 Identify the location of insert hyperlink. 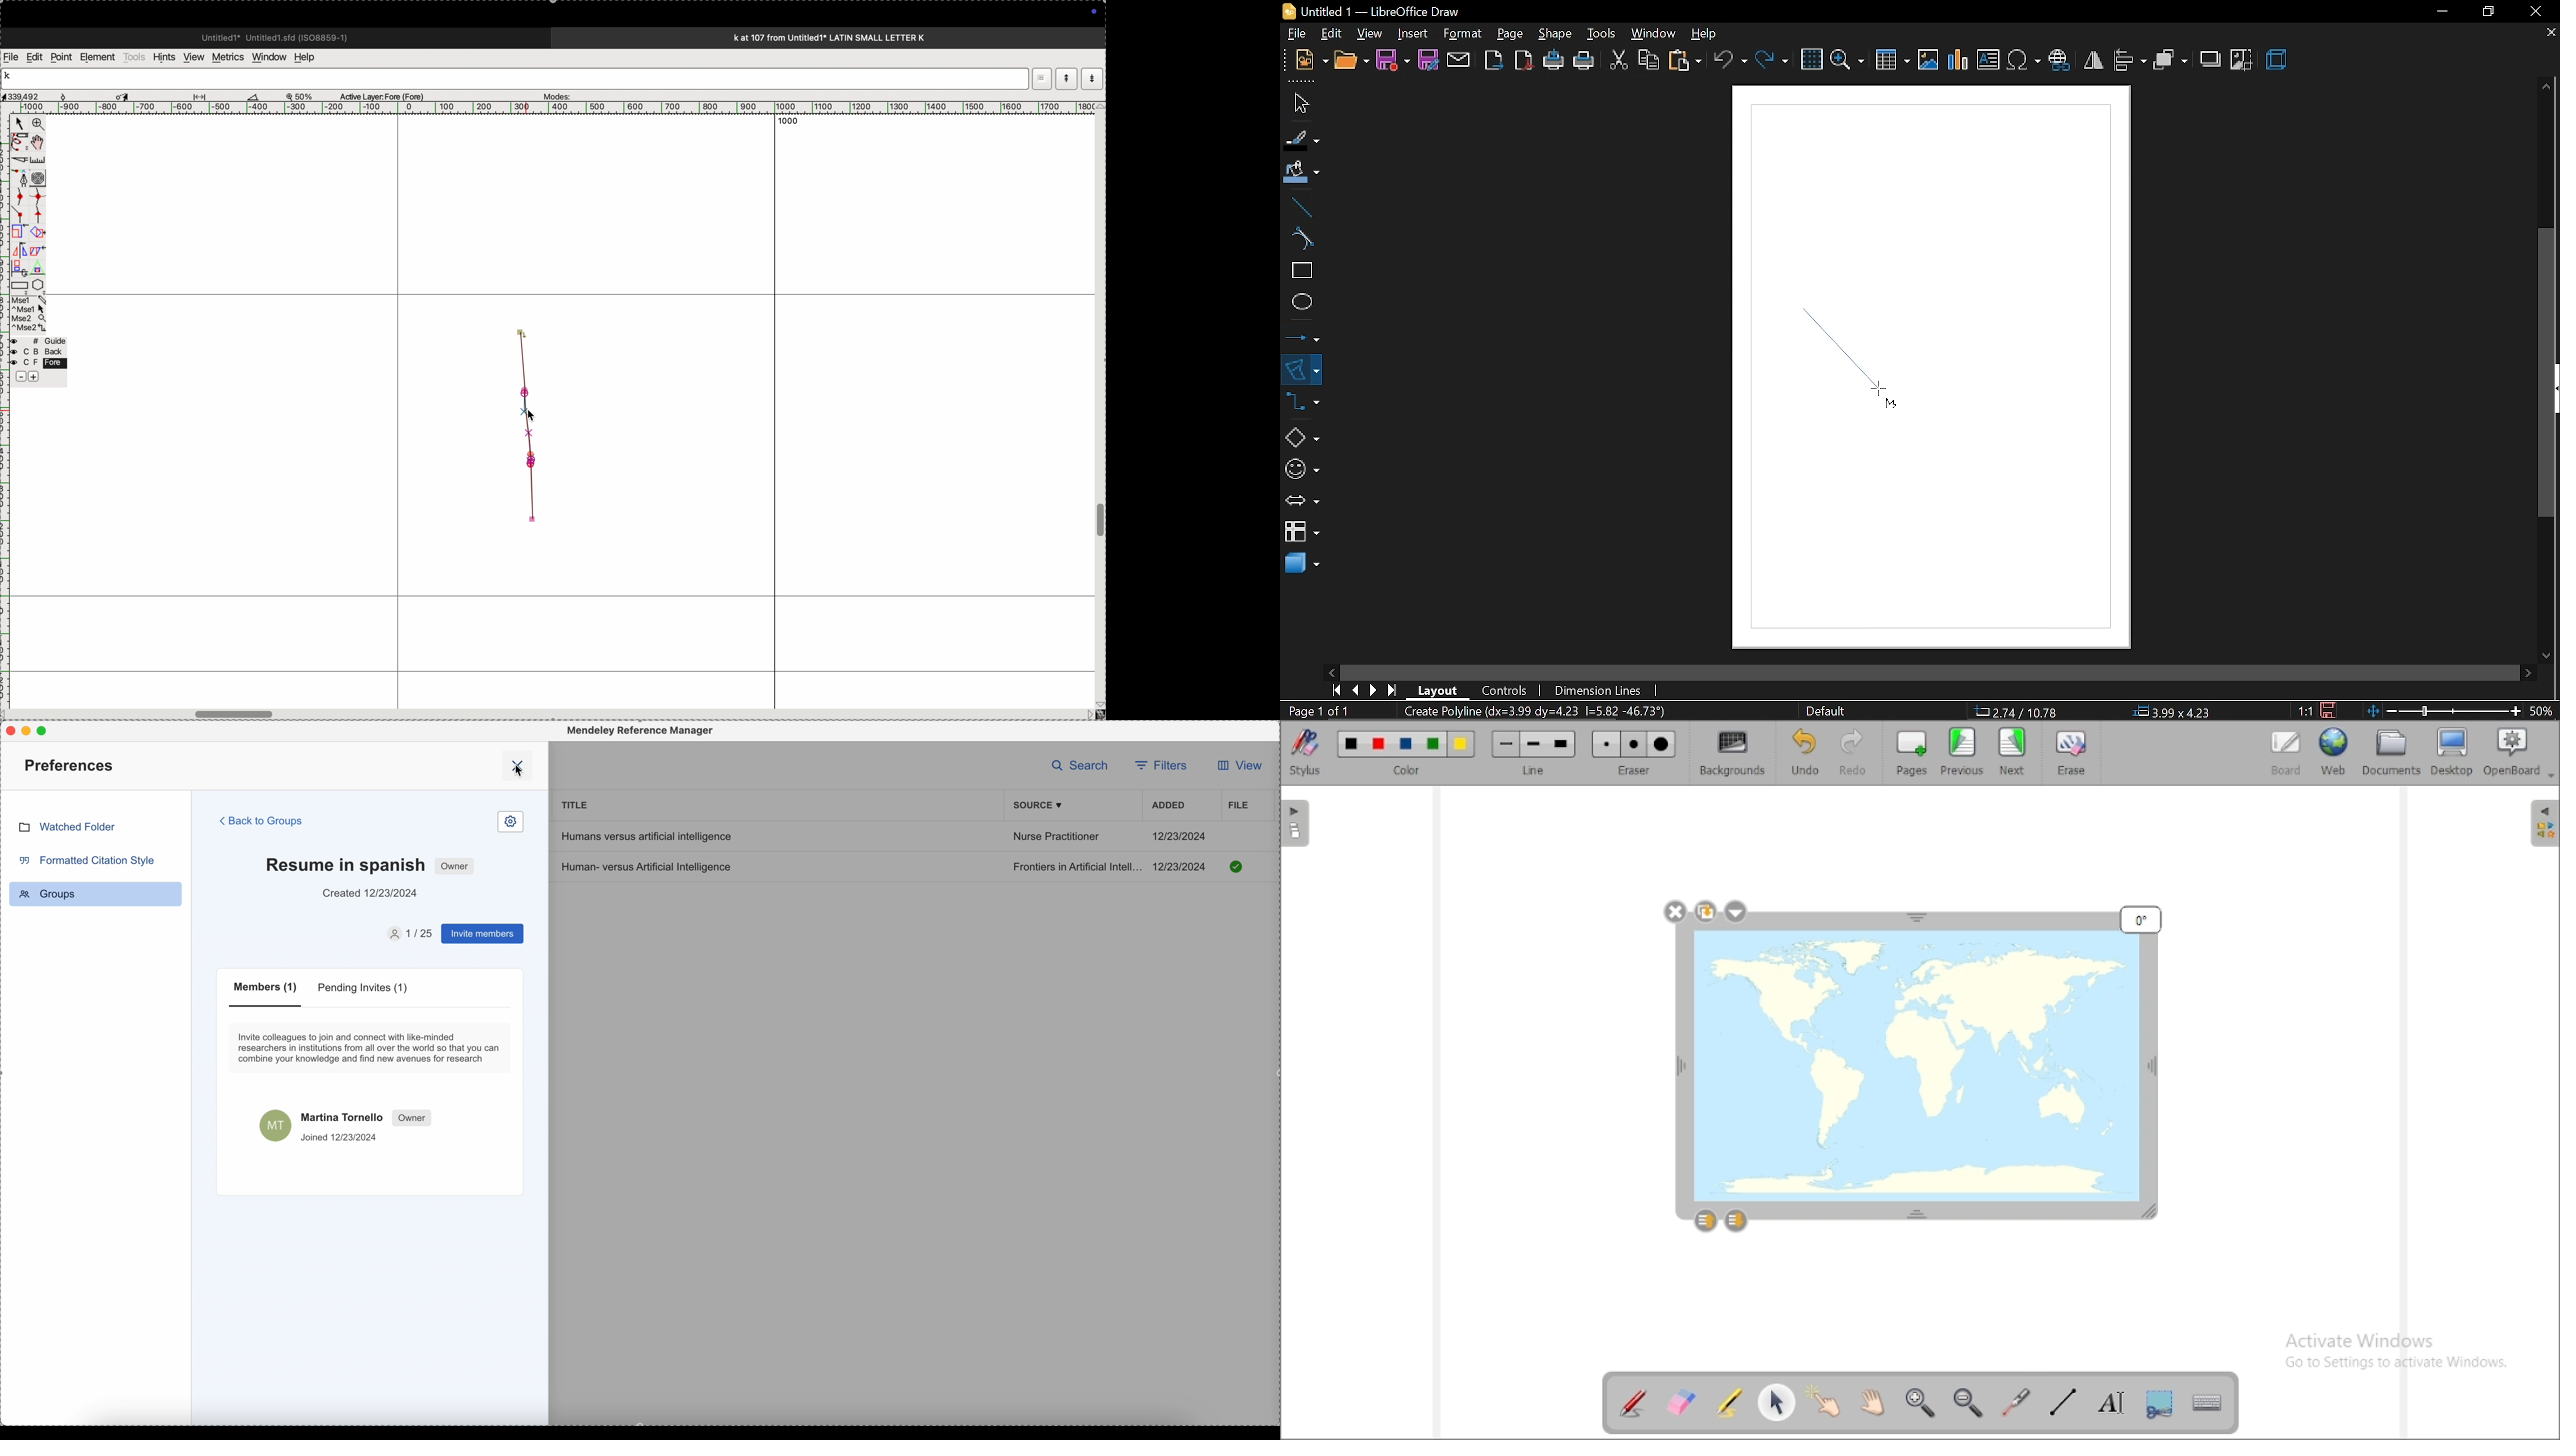
(2062, 58).